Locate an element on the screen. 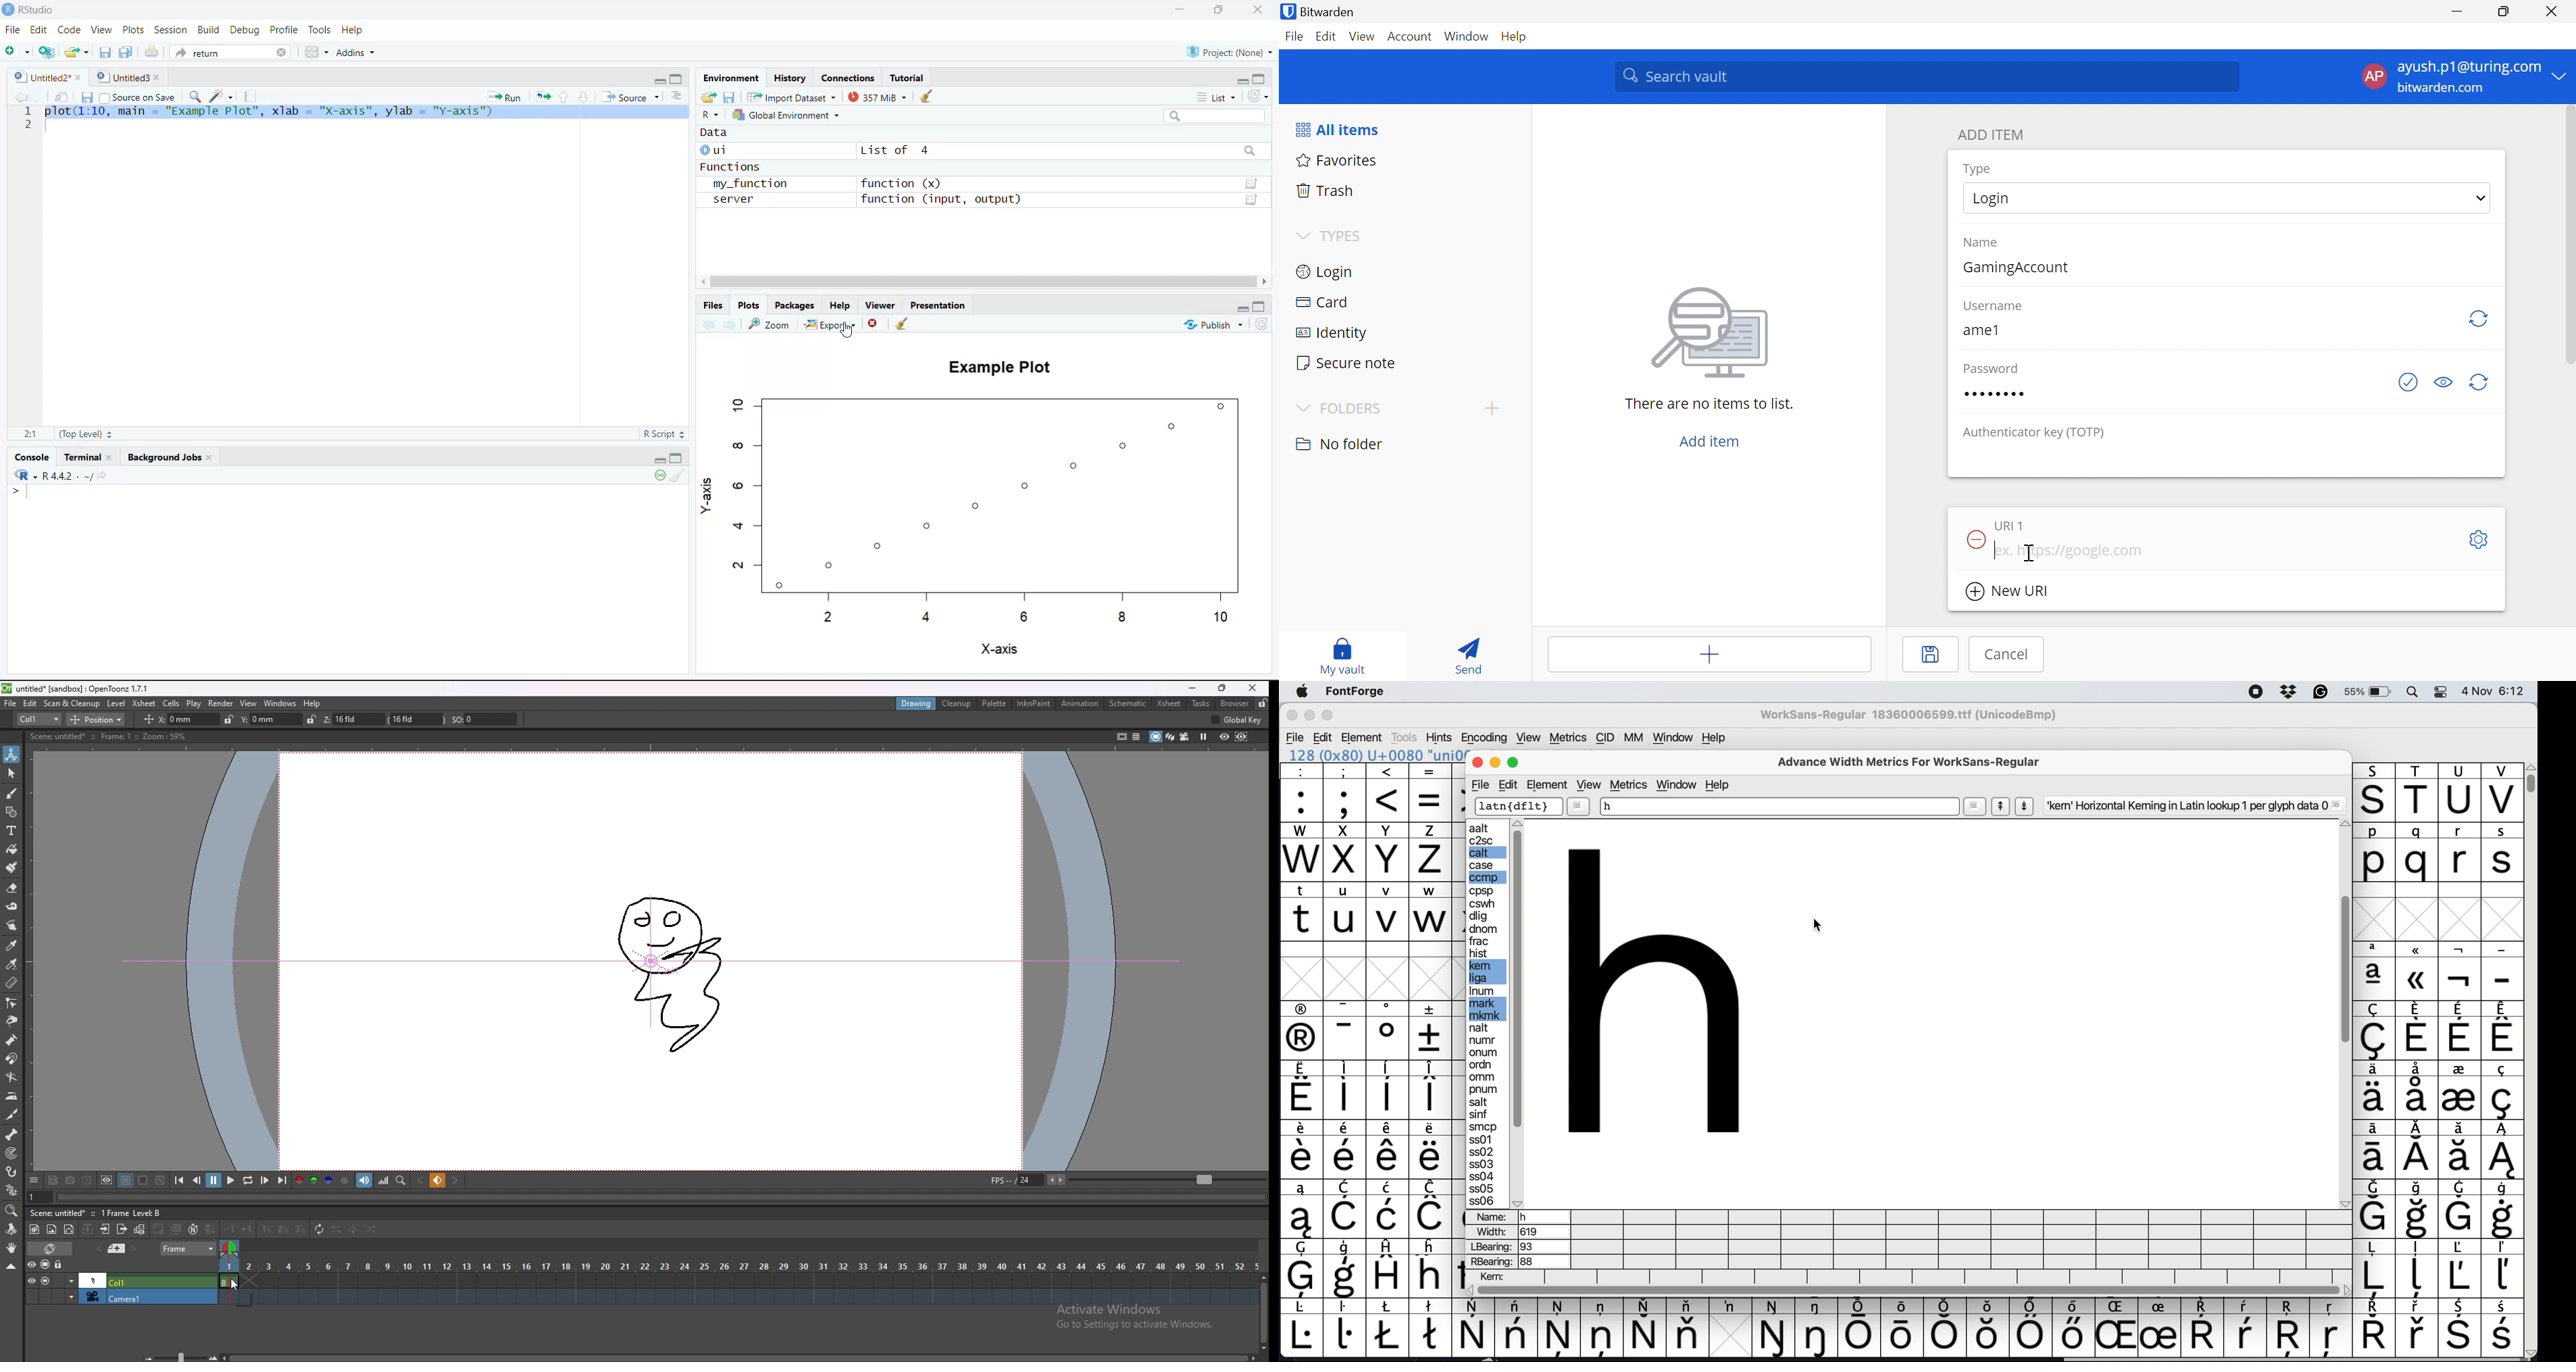 The image size is (2576, 1372). Data is located at coordinates (716, 134).